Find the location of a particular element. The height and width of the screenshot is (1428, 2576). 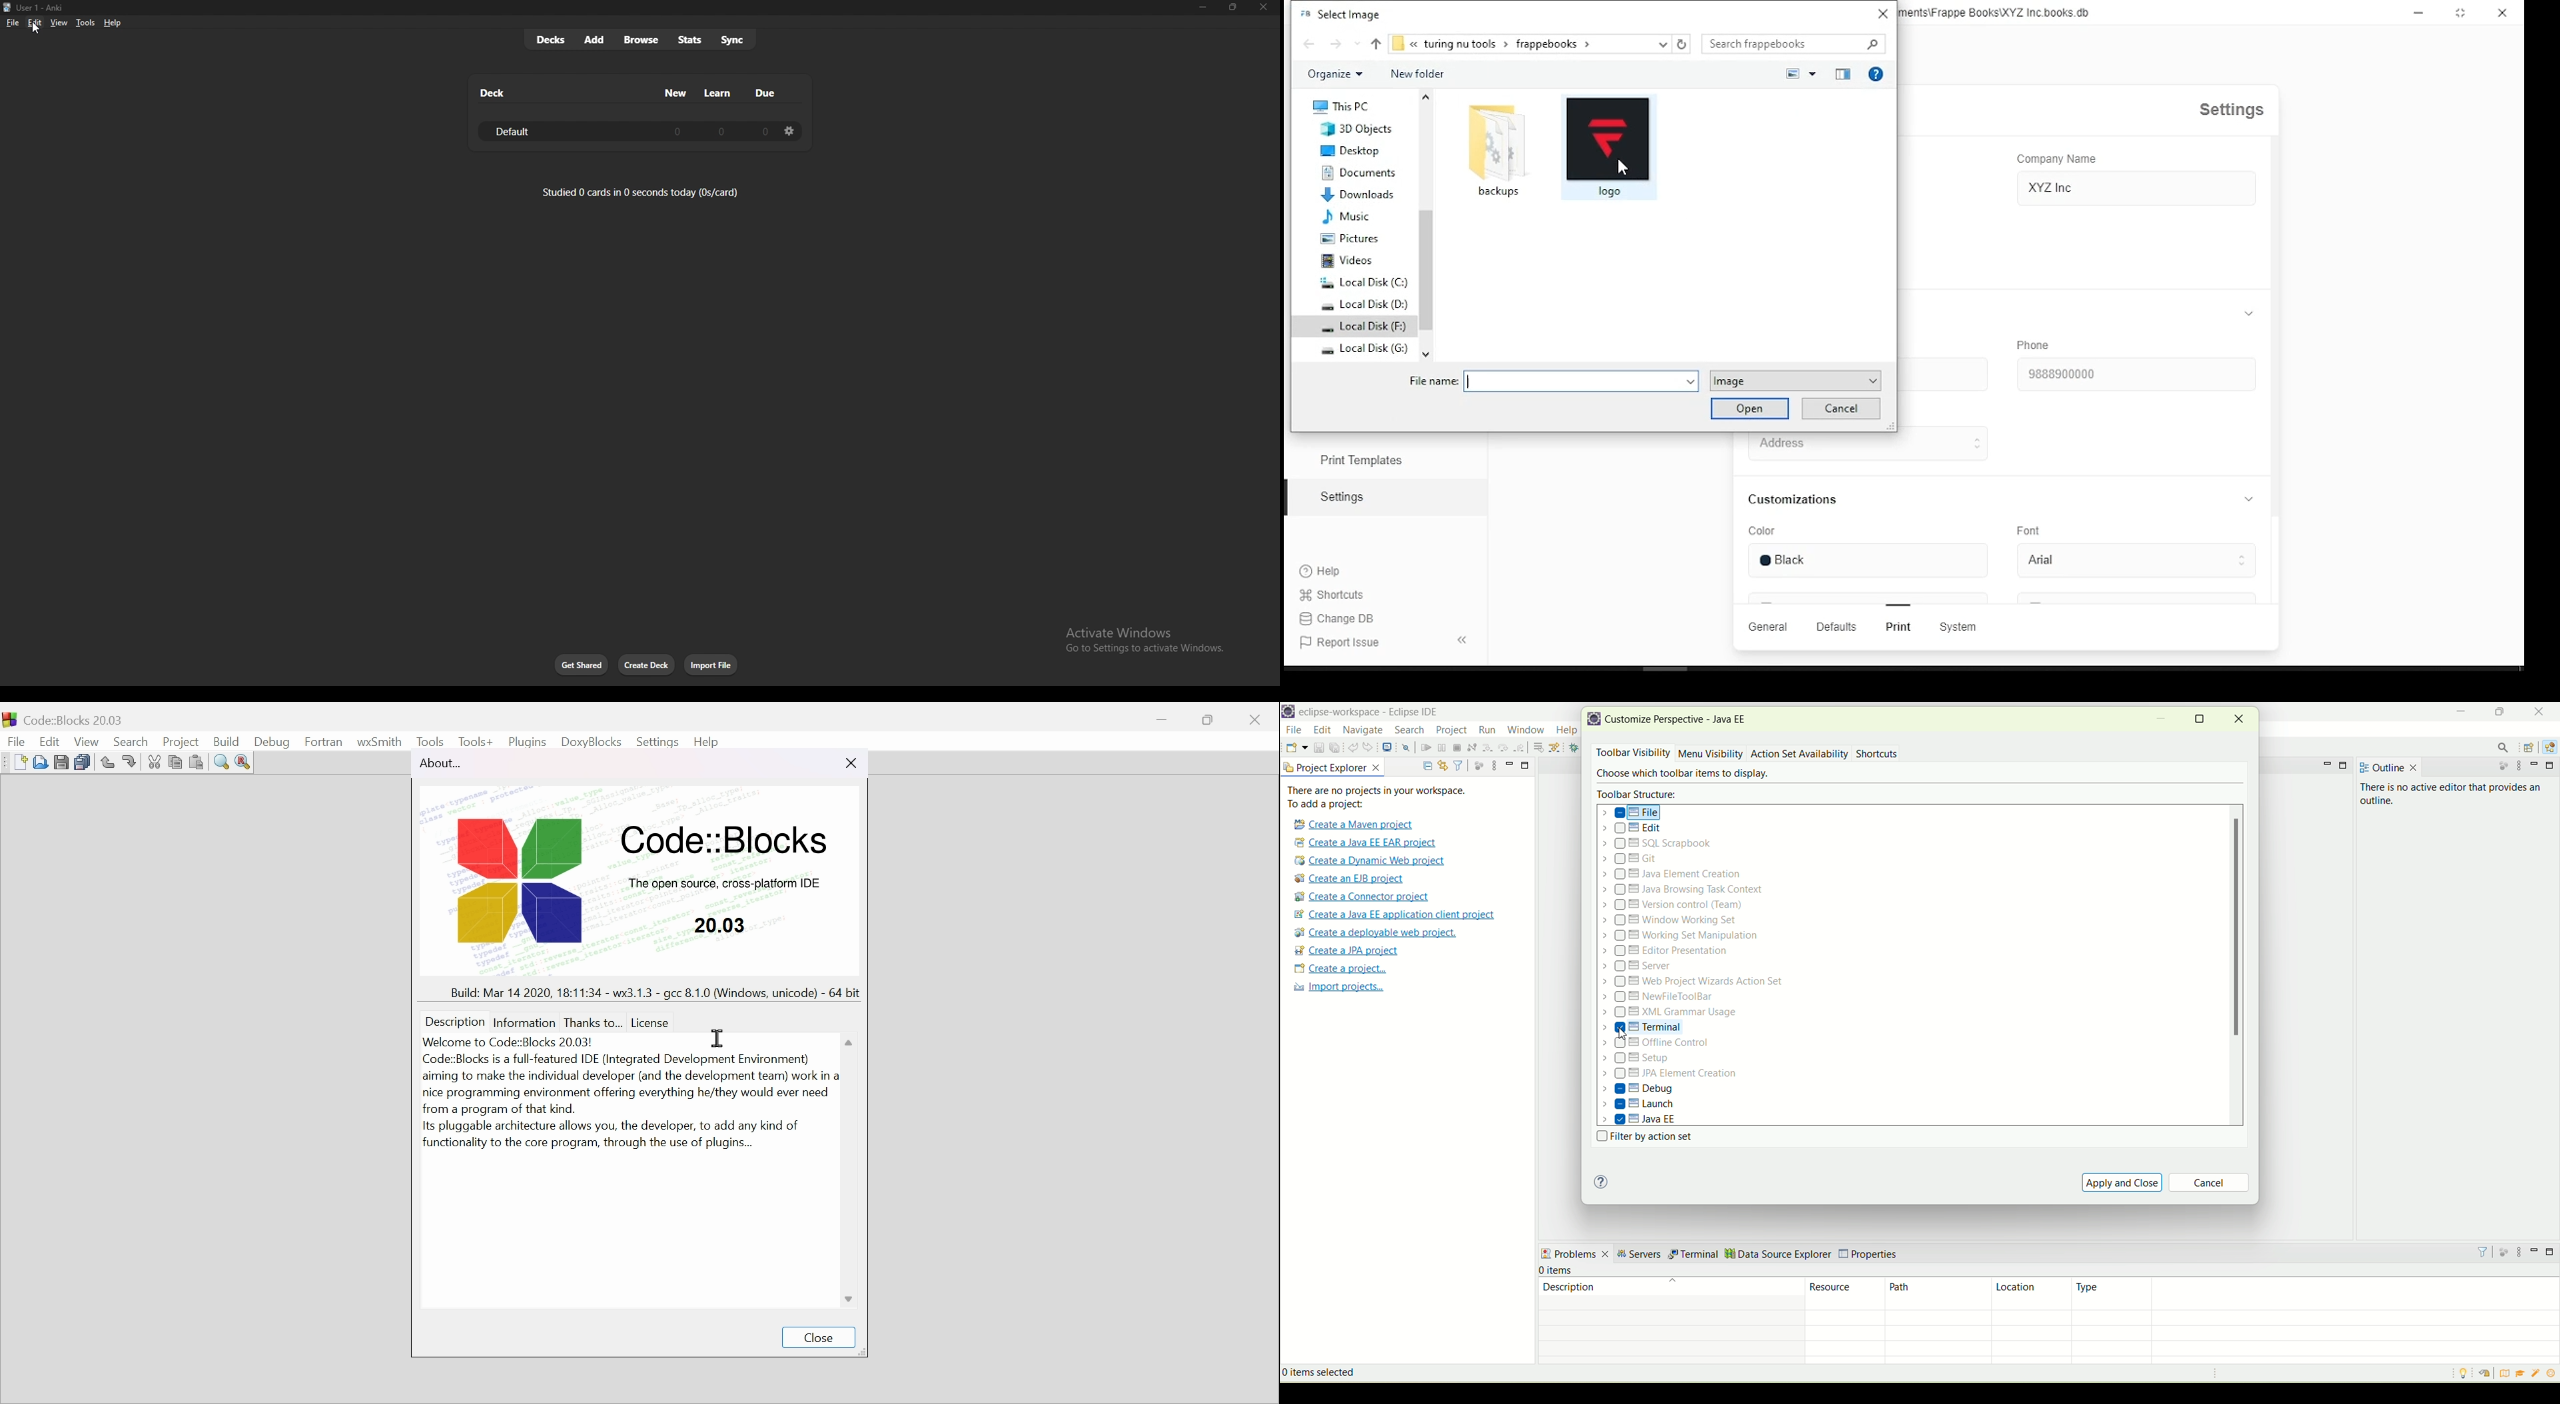

3D objects is located at coordinates (1351, 129).